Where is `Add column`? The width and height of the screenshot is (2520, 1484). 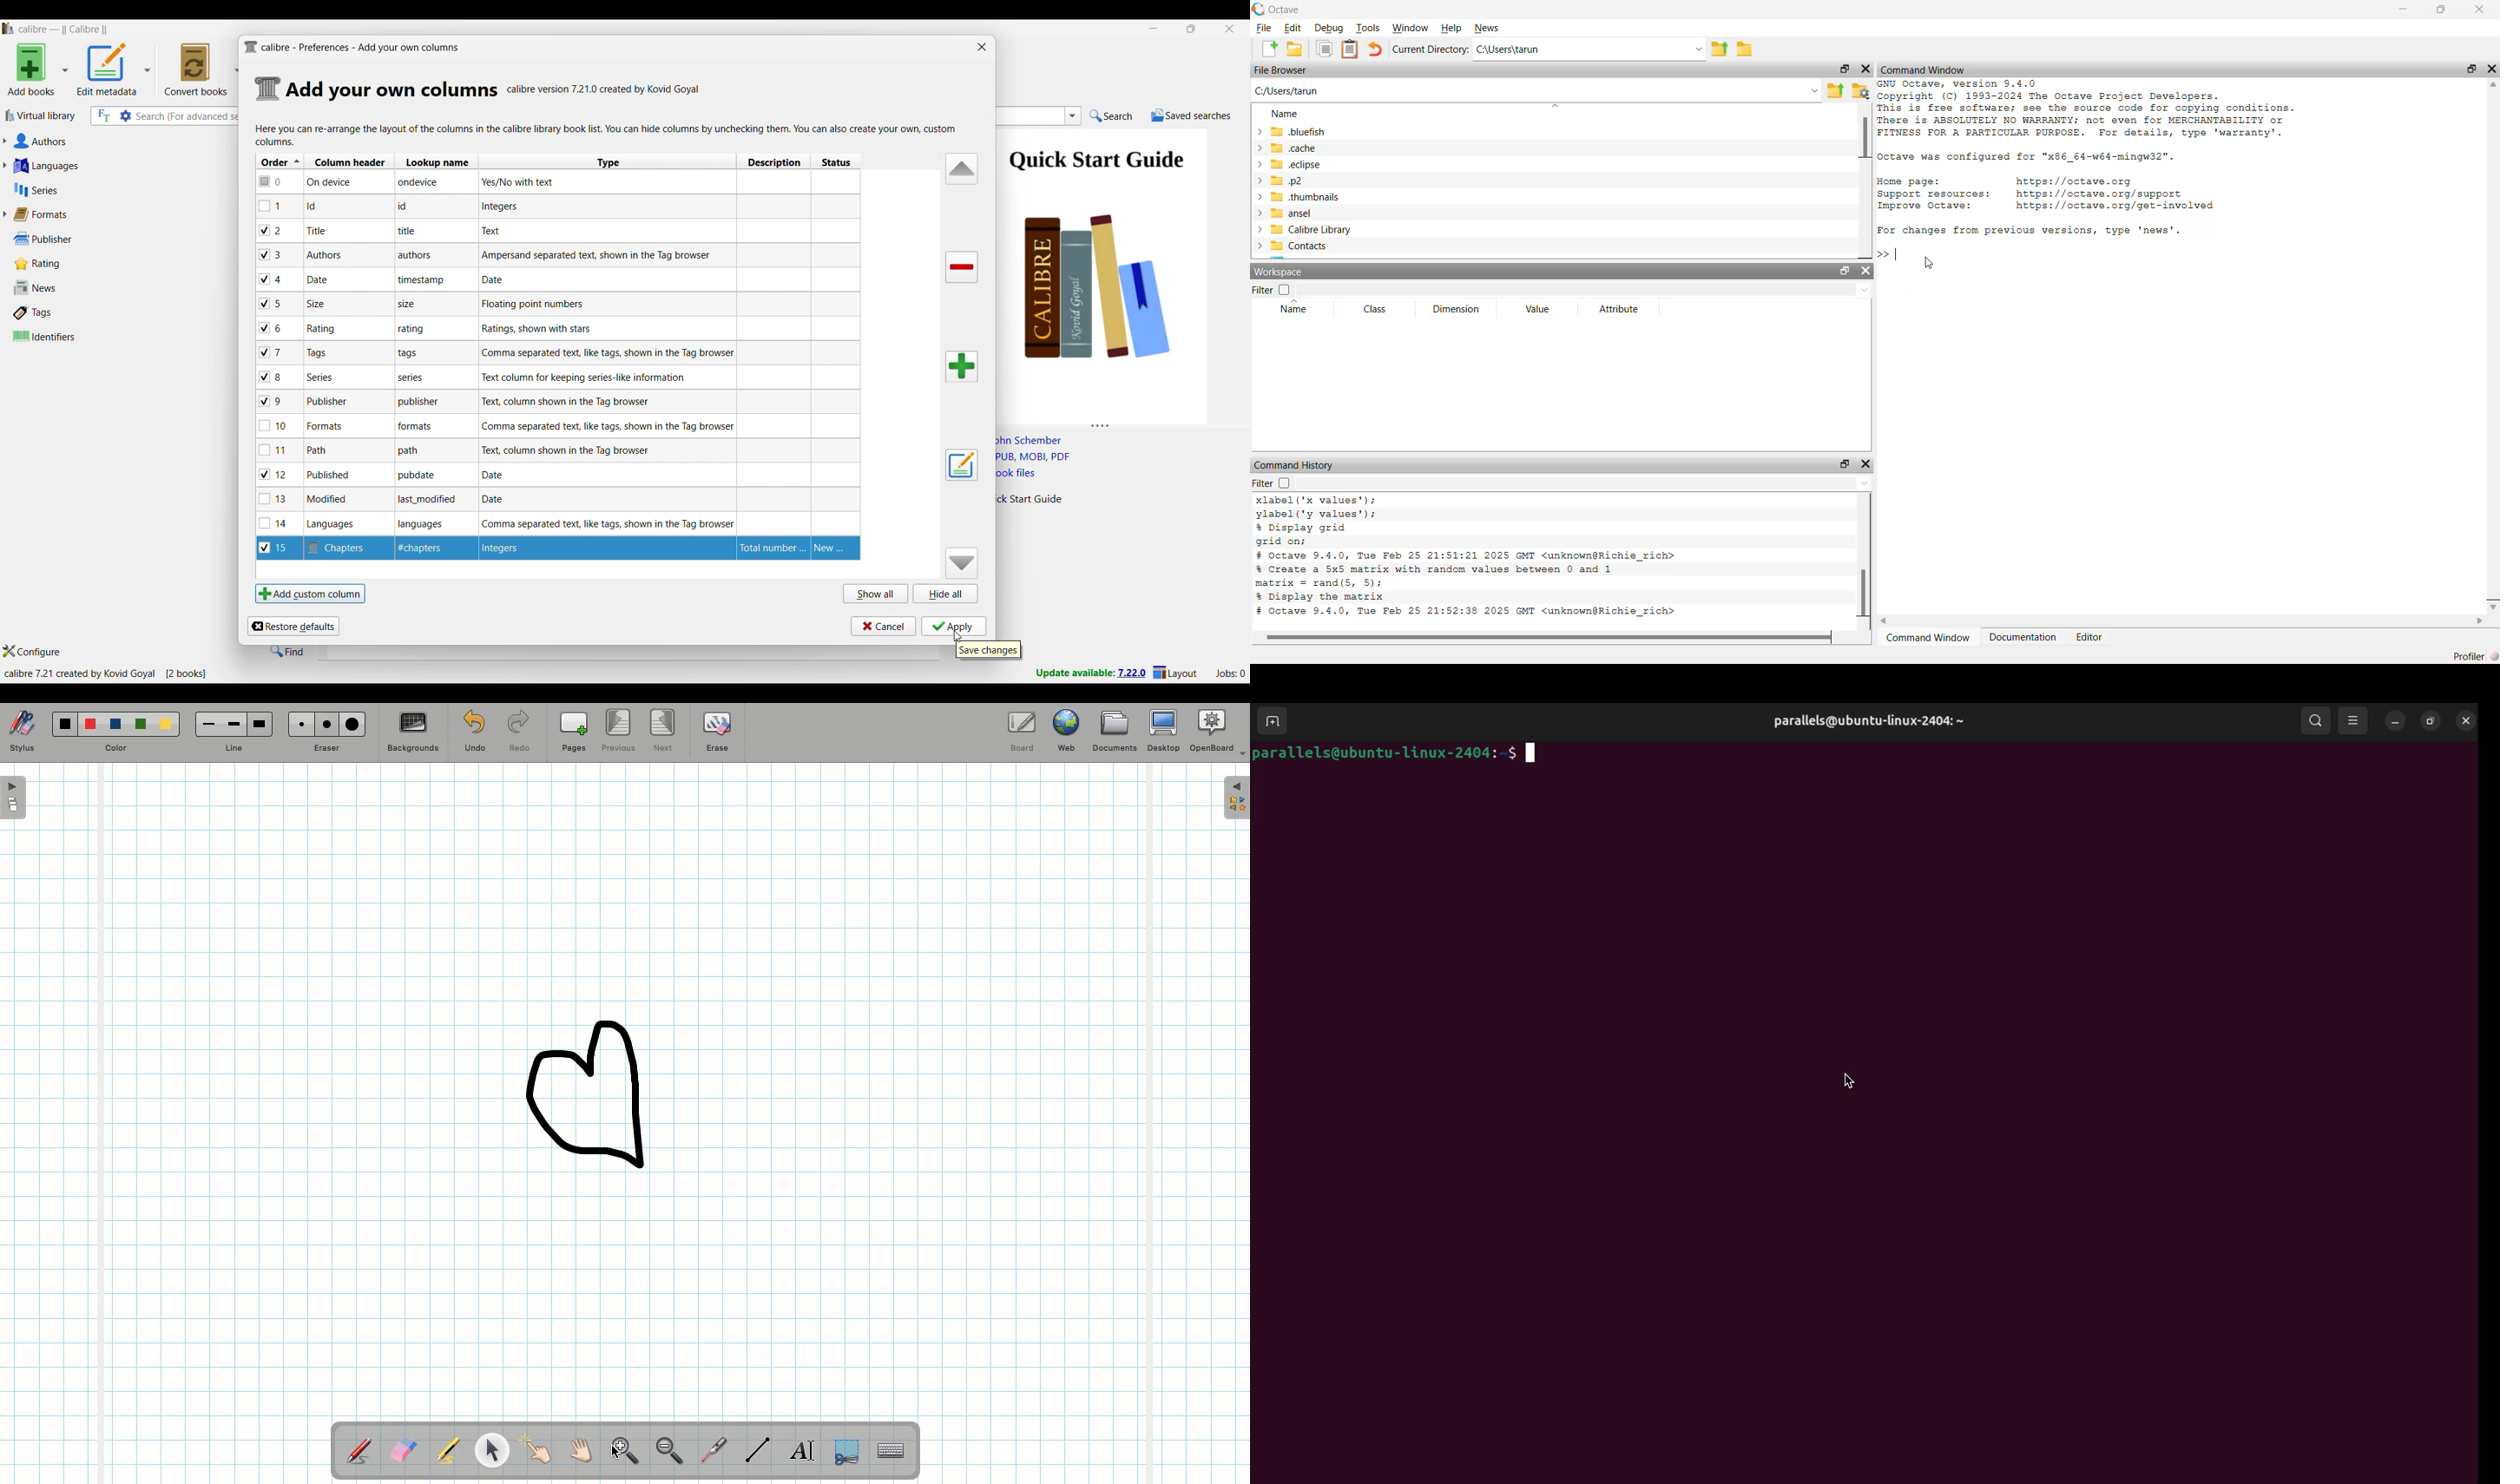 Add column is located at coordinates (962, 366).